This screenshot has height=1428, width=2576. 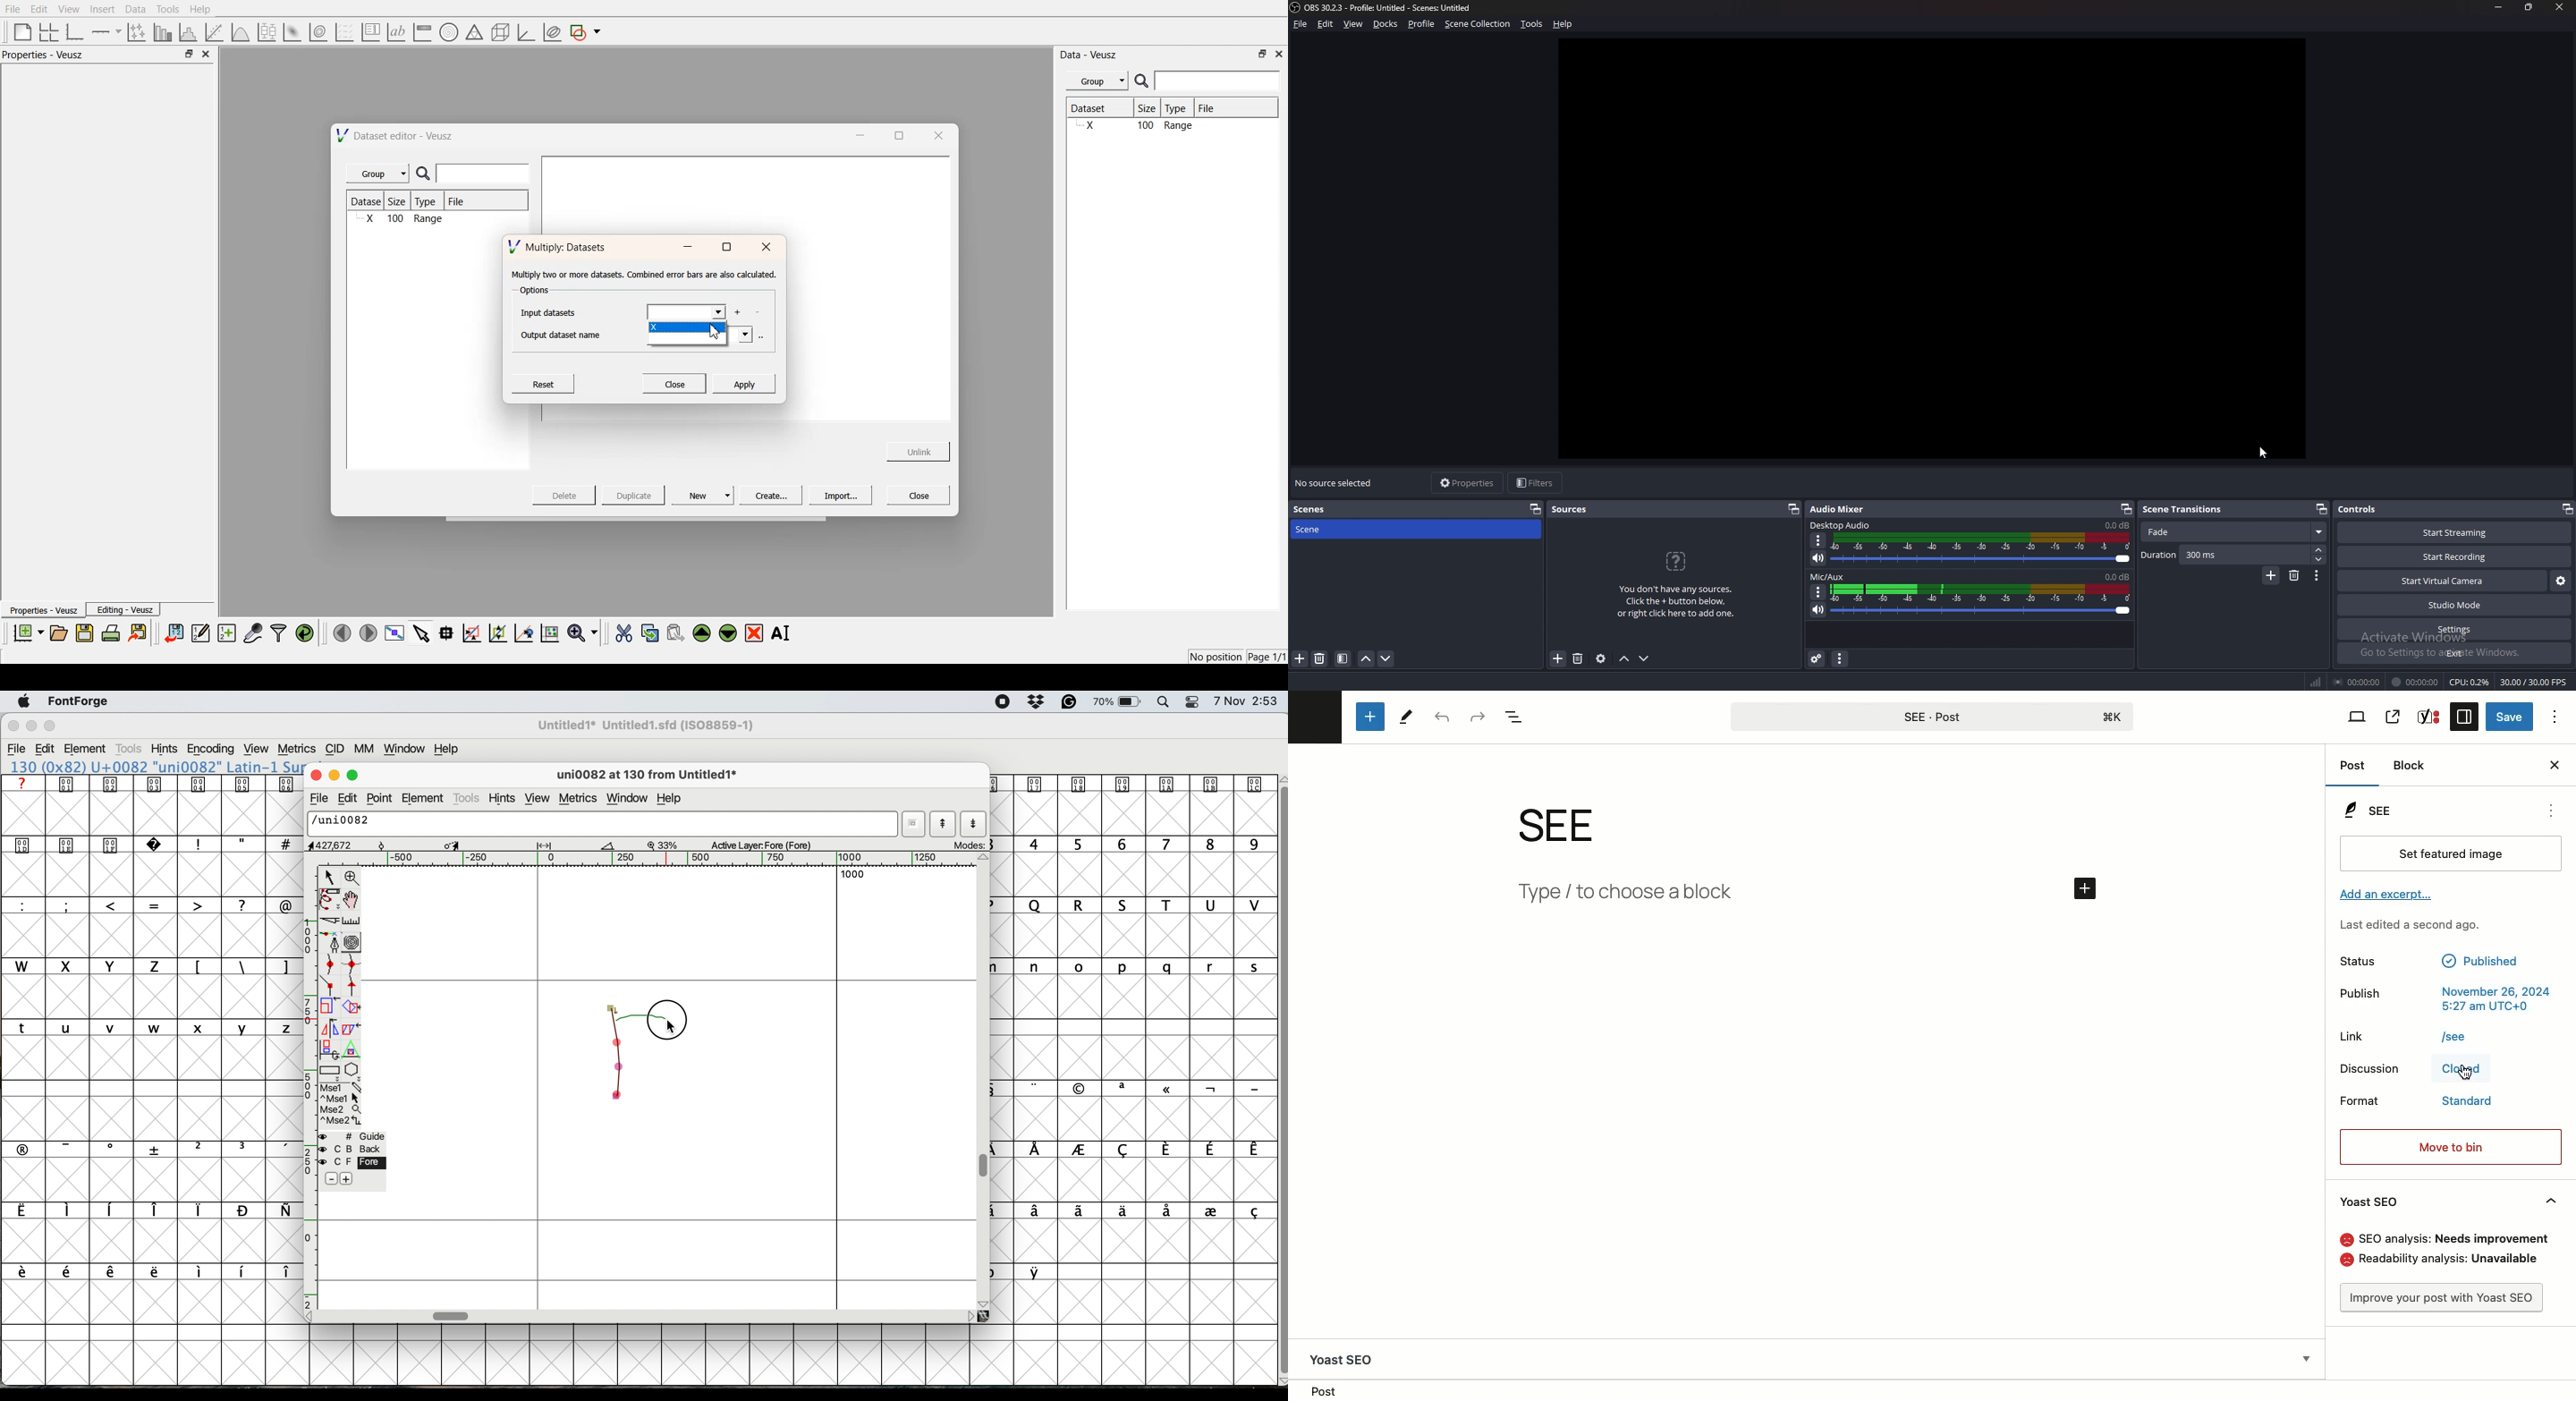 What do you see at coordinates (136, 32) in the screenshot?
I see `plot points with non-orthogonal axes` at bounding box center [136, 32].